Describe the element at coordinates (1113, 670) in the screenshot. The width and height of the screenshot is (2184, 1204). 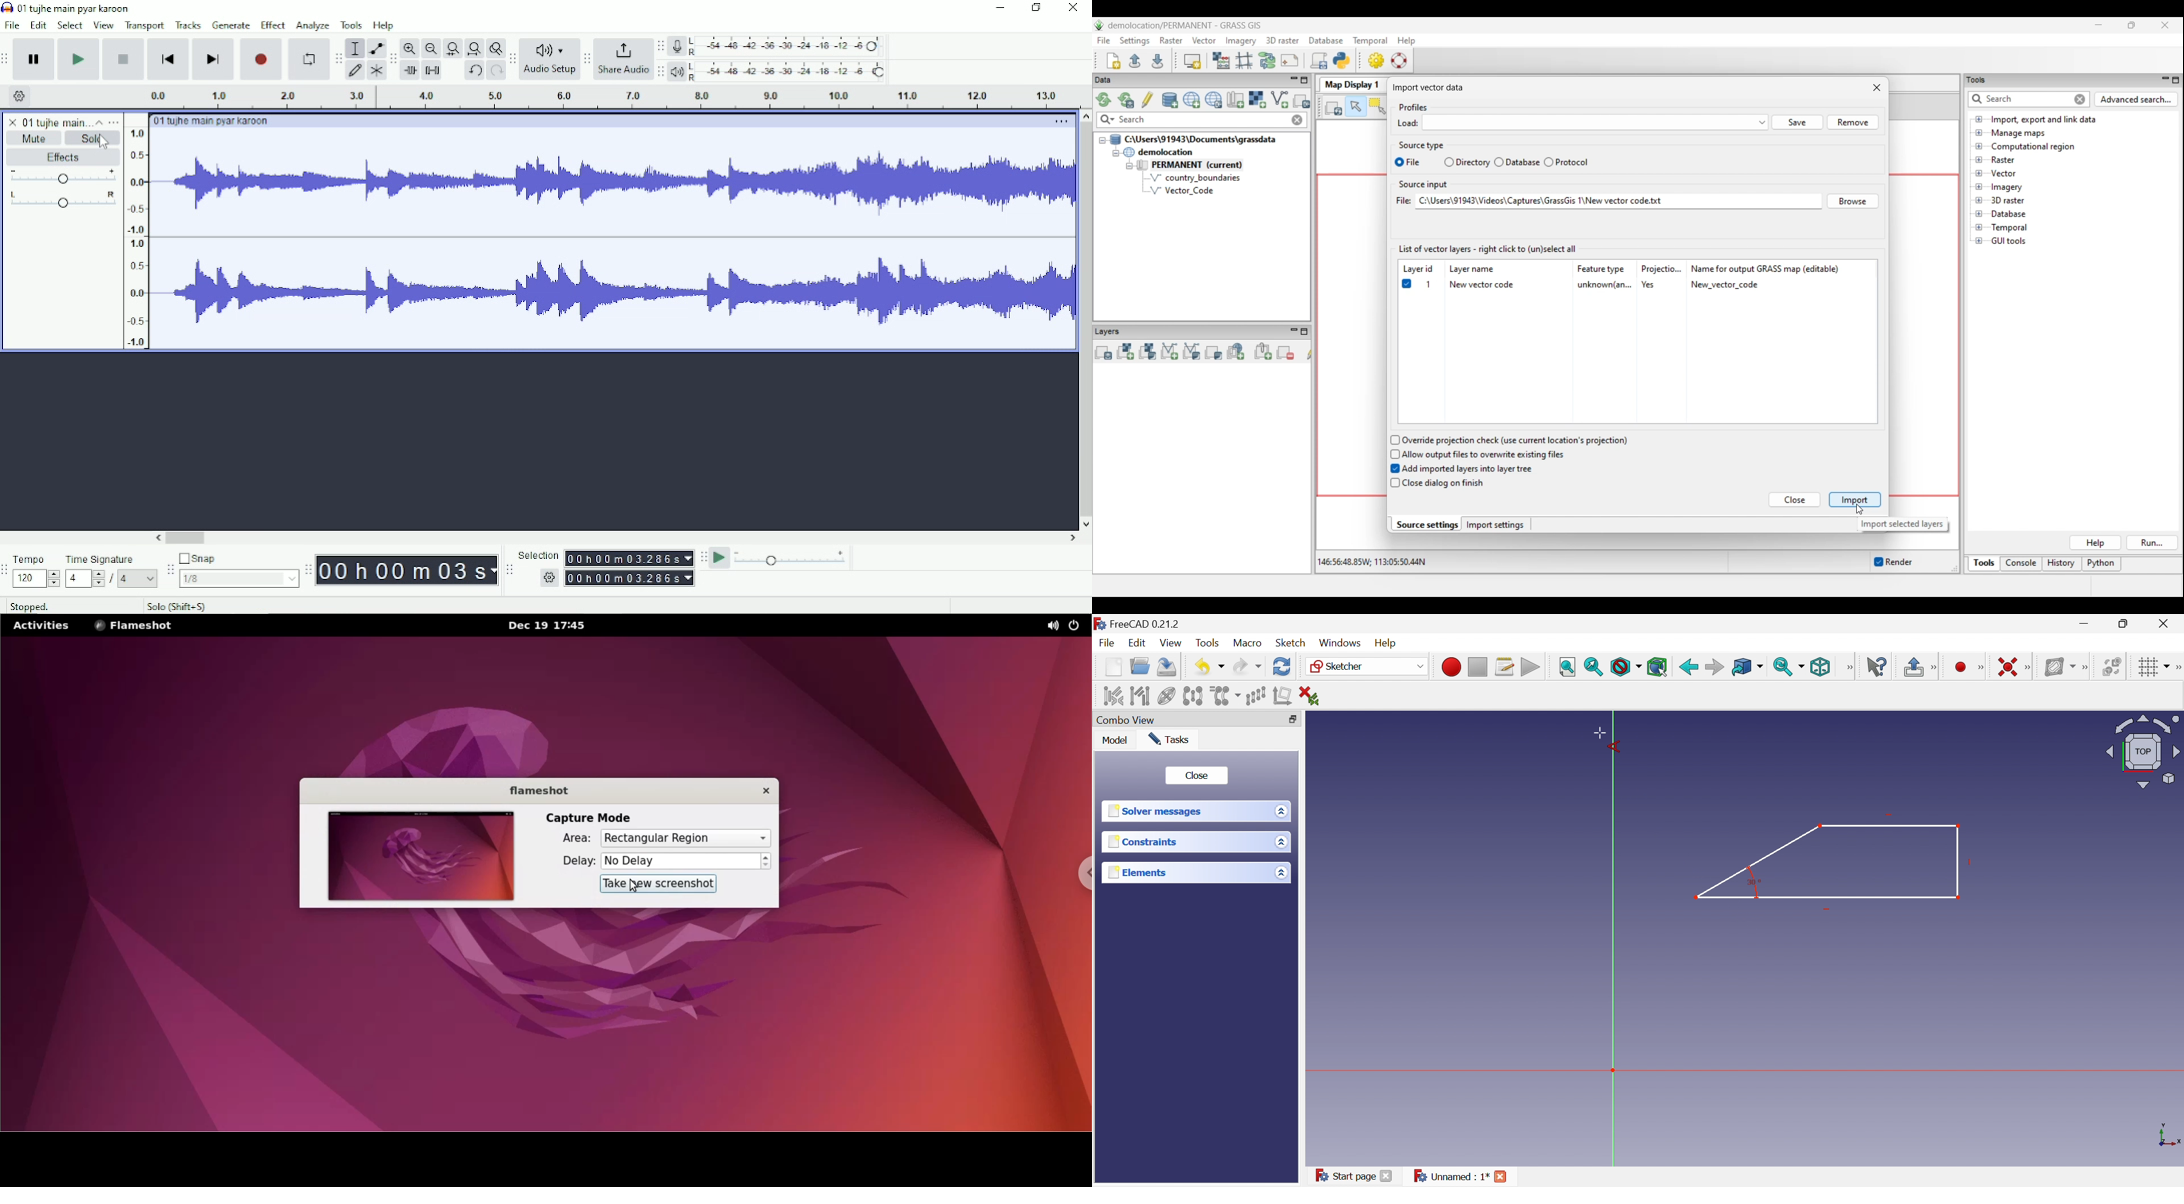
I see `New` at that location.